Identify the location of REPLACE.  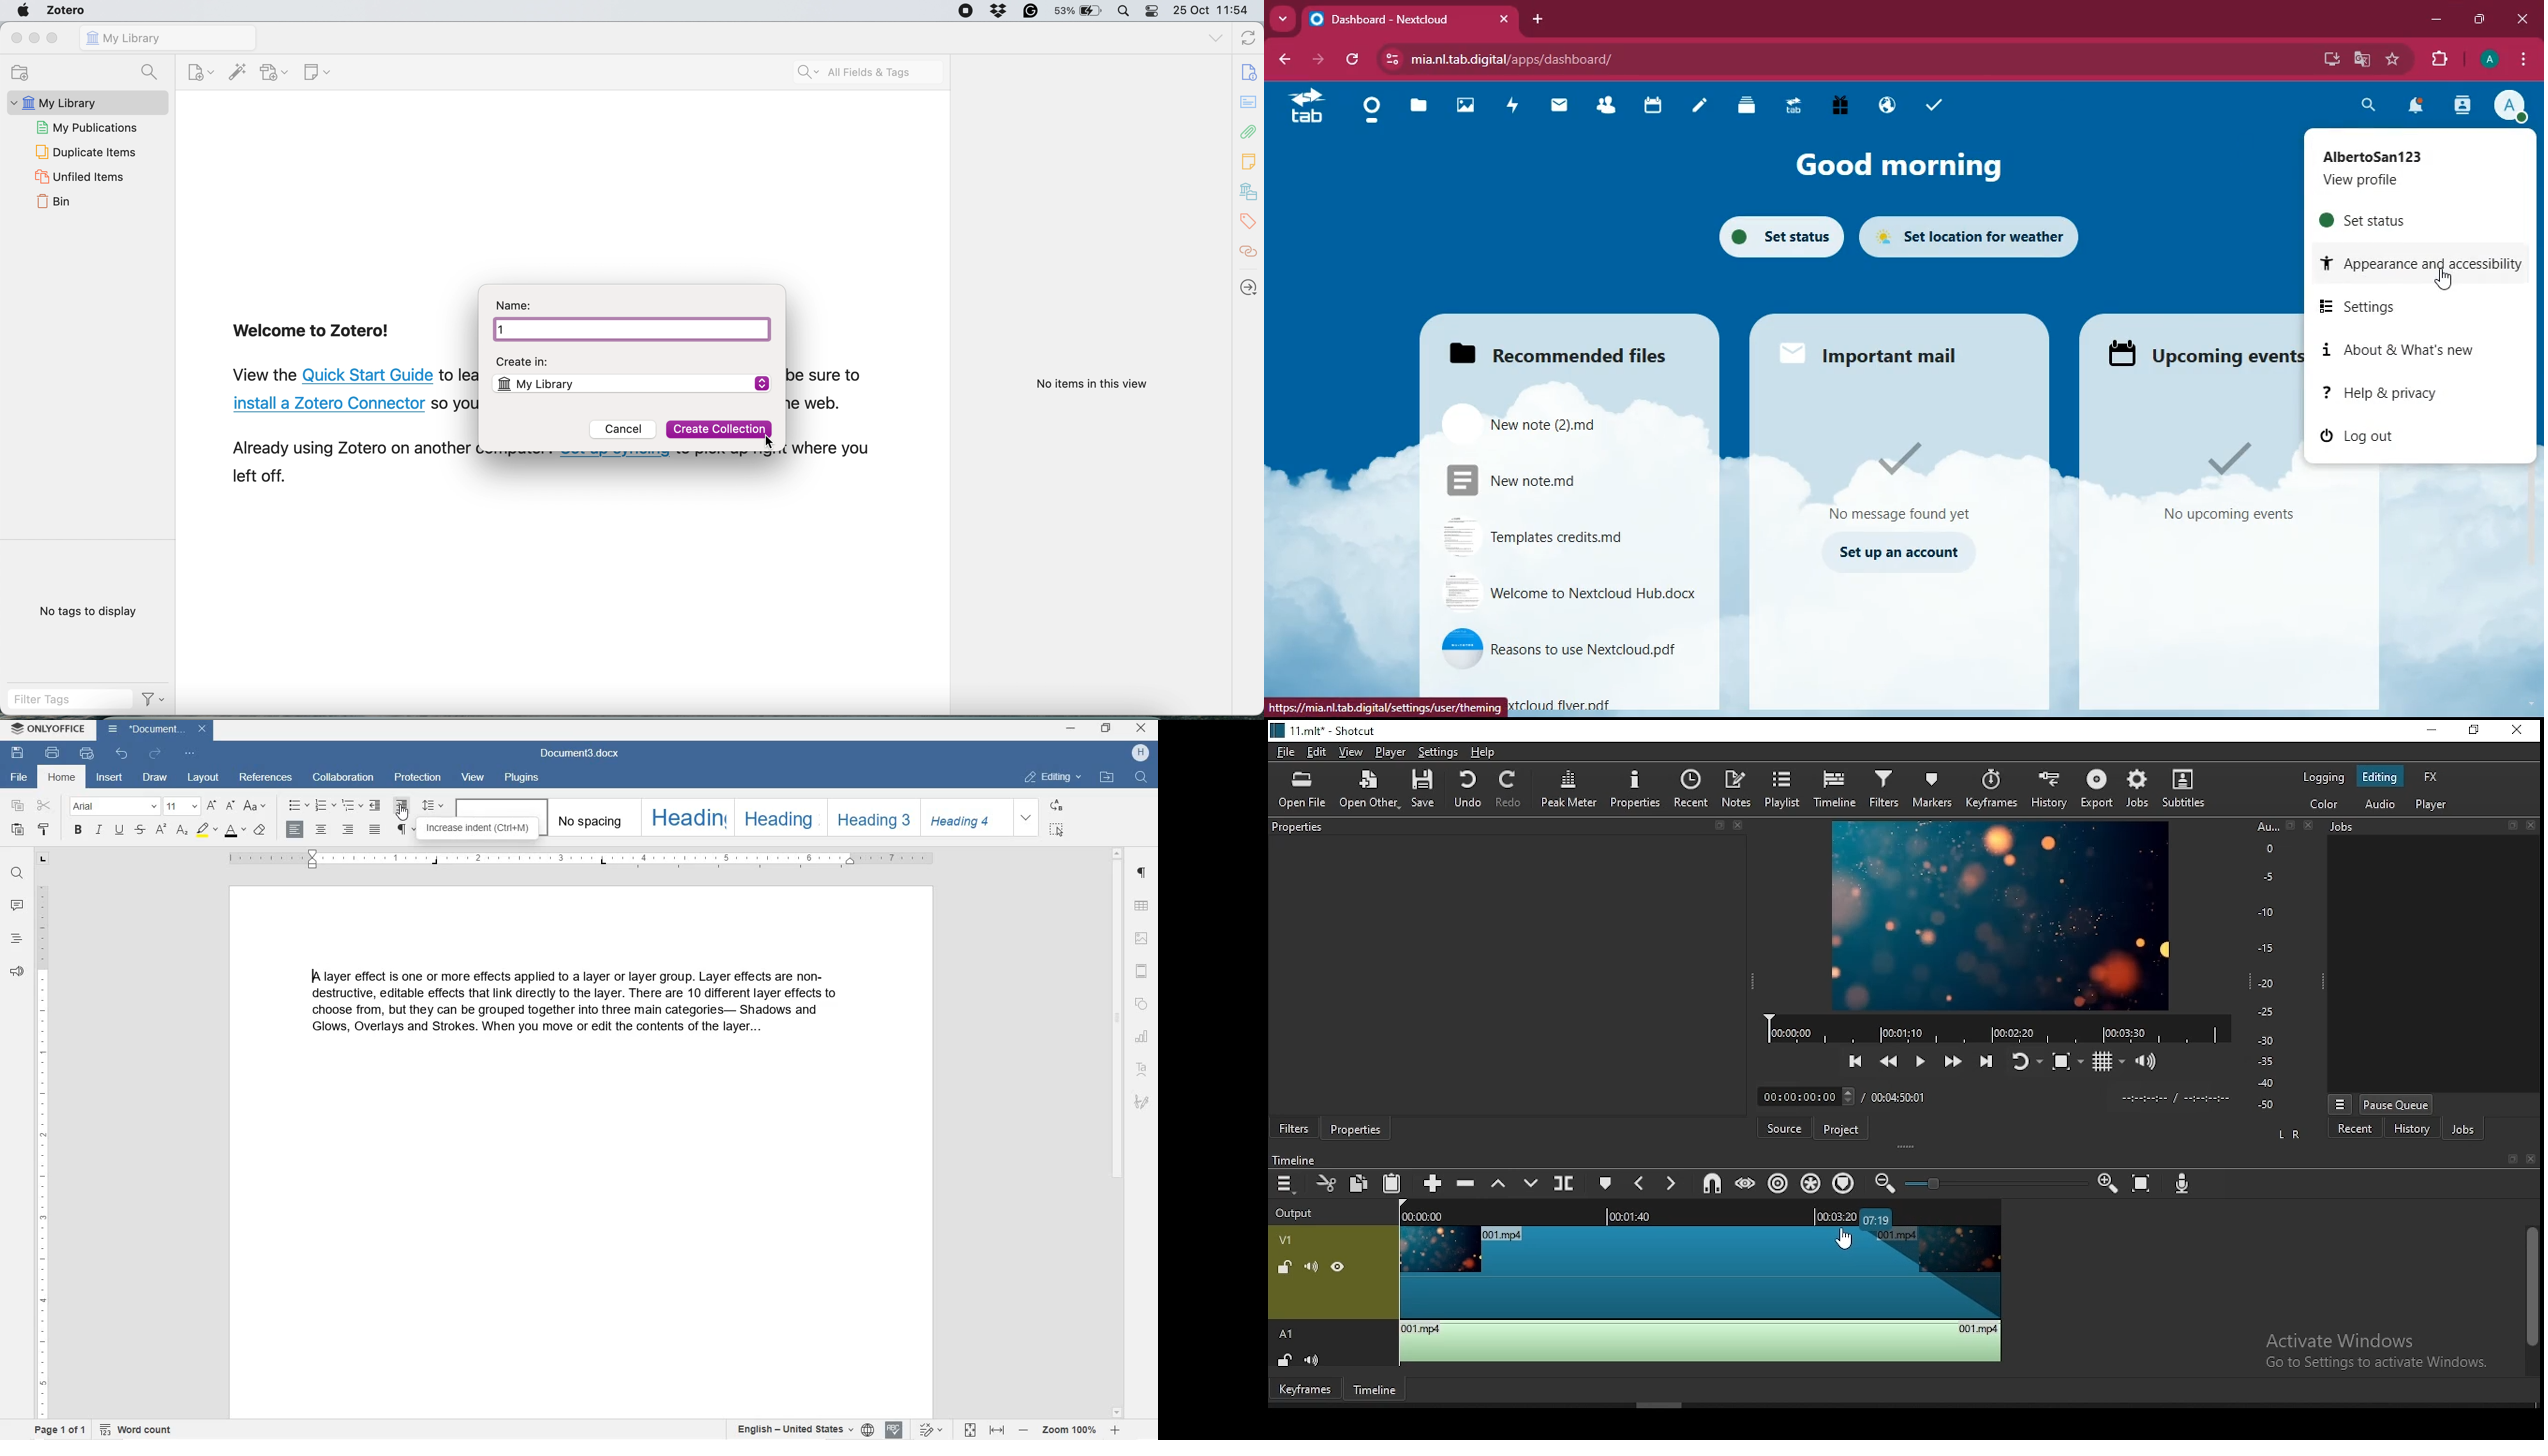
(1055, 803).